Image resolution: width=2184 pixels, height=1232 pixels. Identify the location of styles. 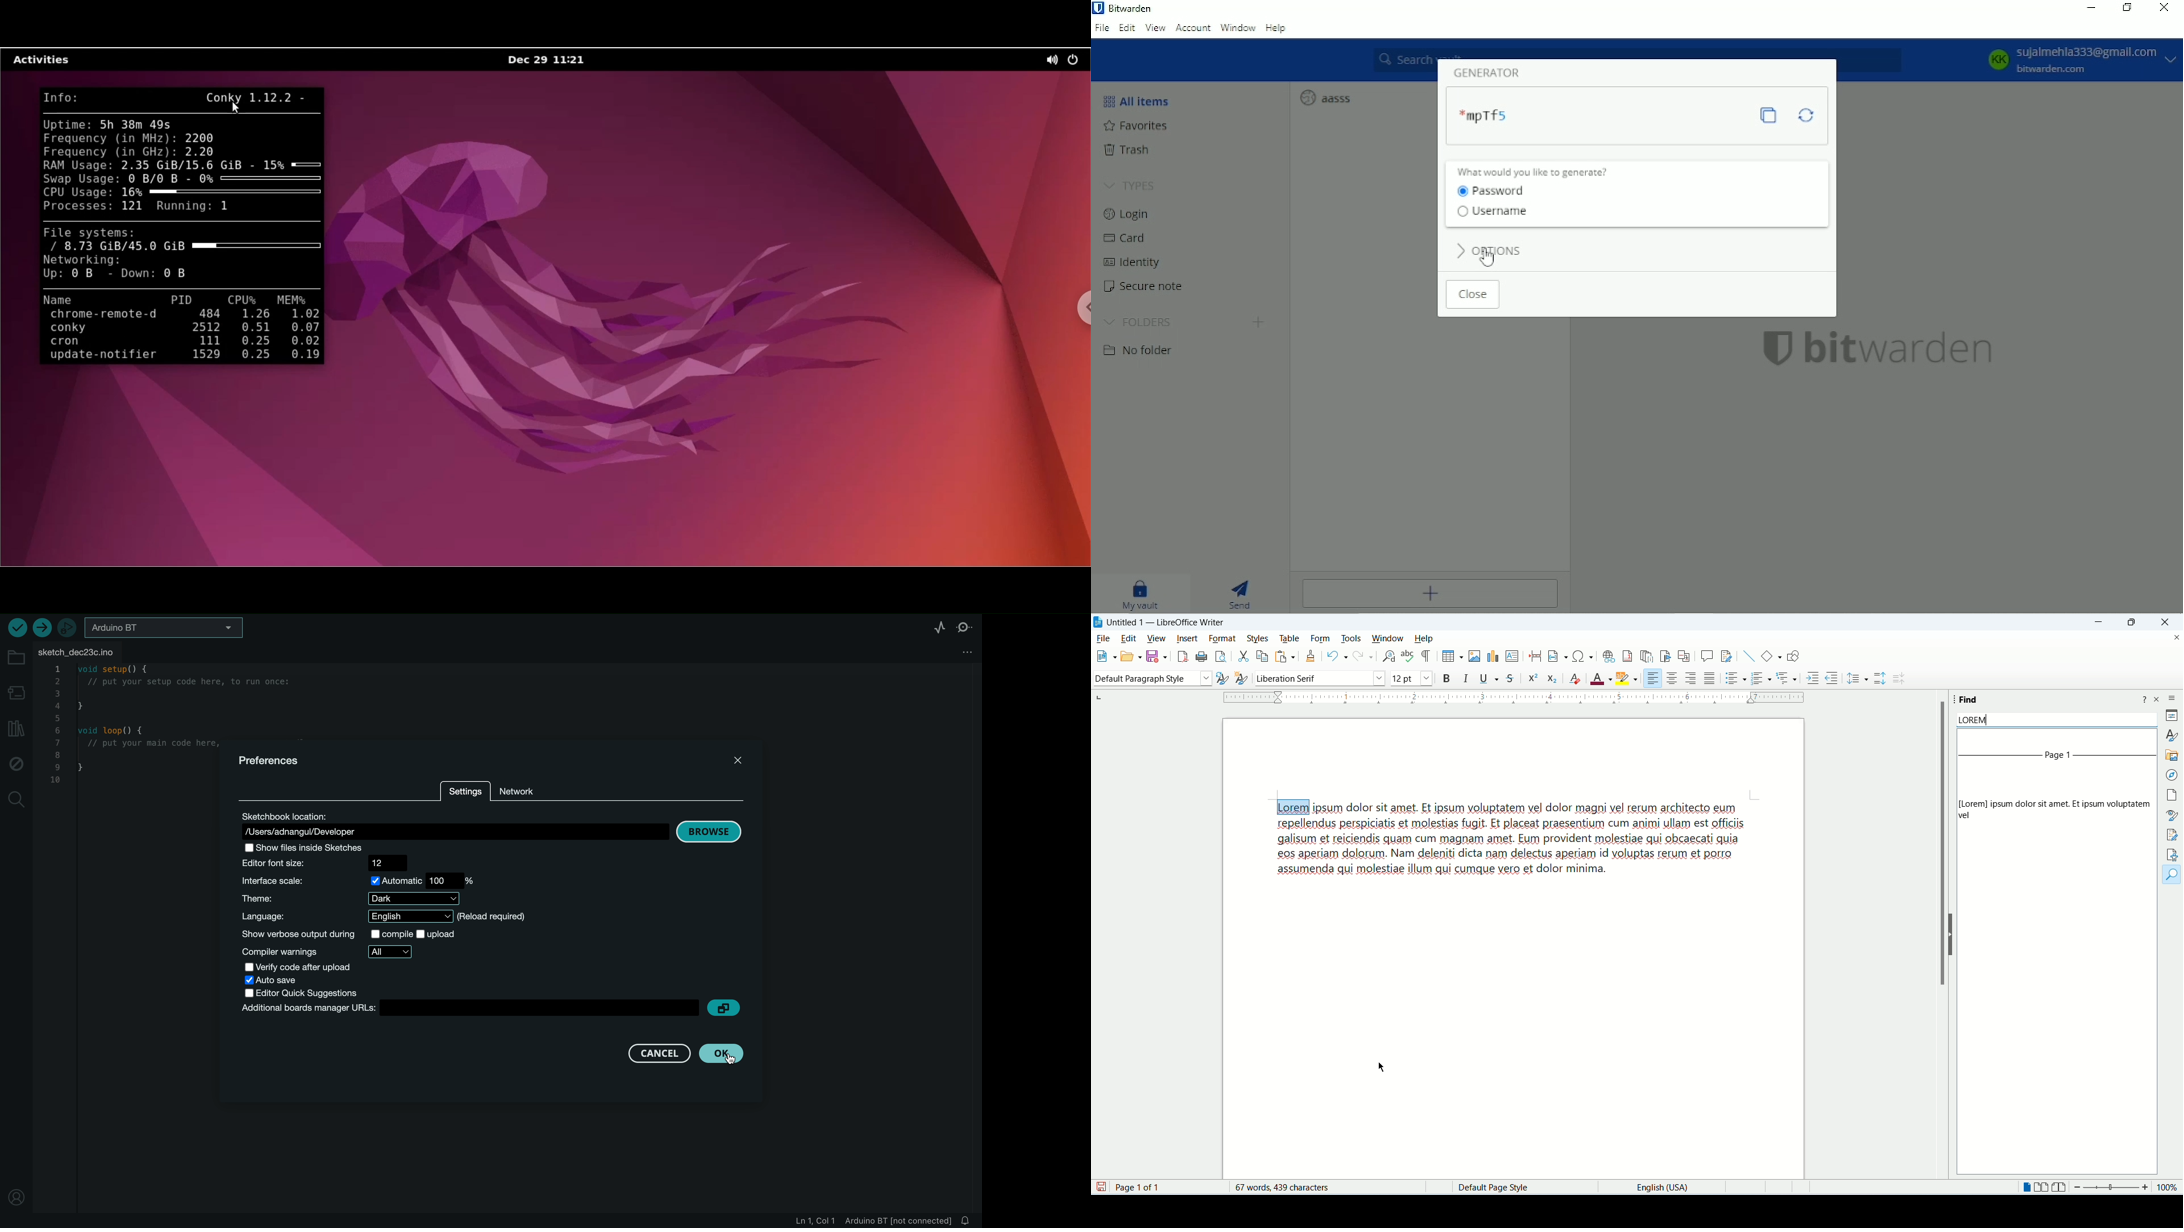
(1259, 637).